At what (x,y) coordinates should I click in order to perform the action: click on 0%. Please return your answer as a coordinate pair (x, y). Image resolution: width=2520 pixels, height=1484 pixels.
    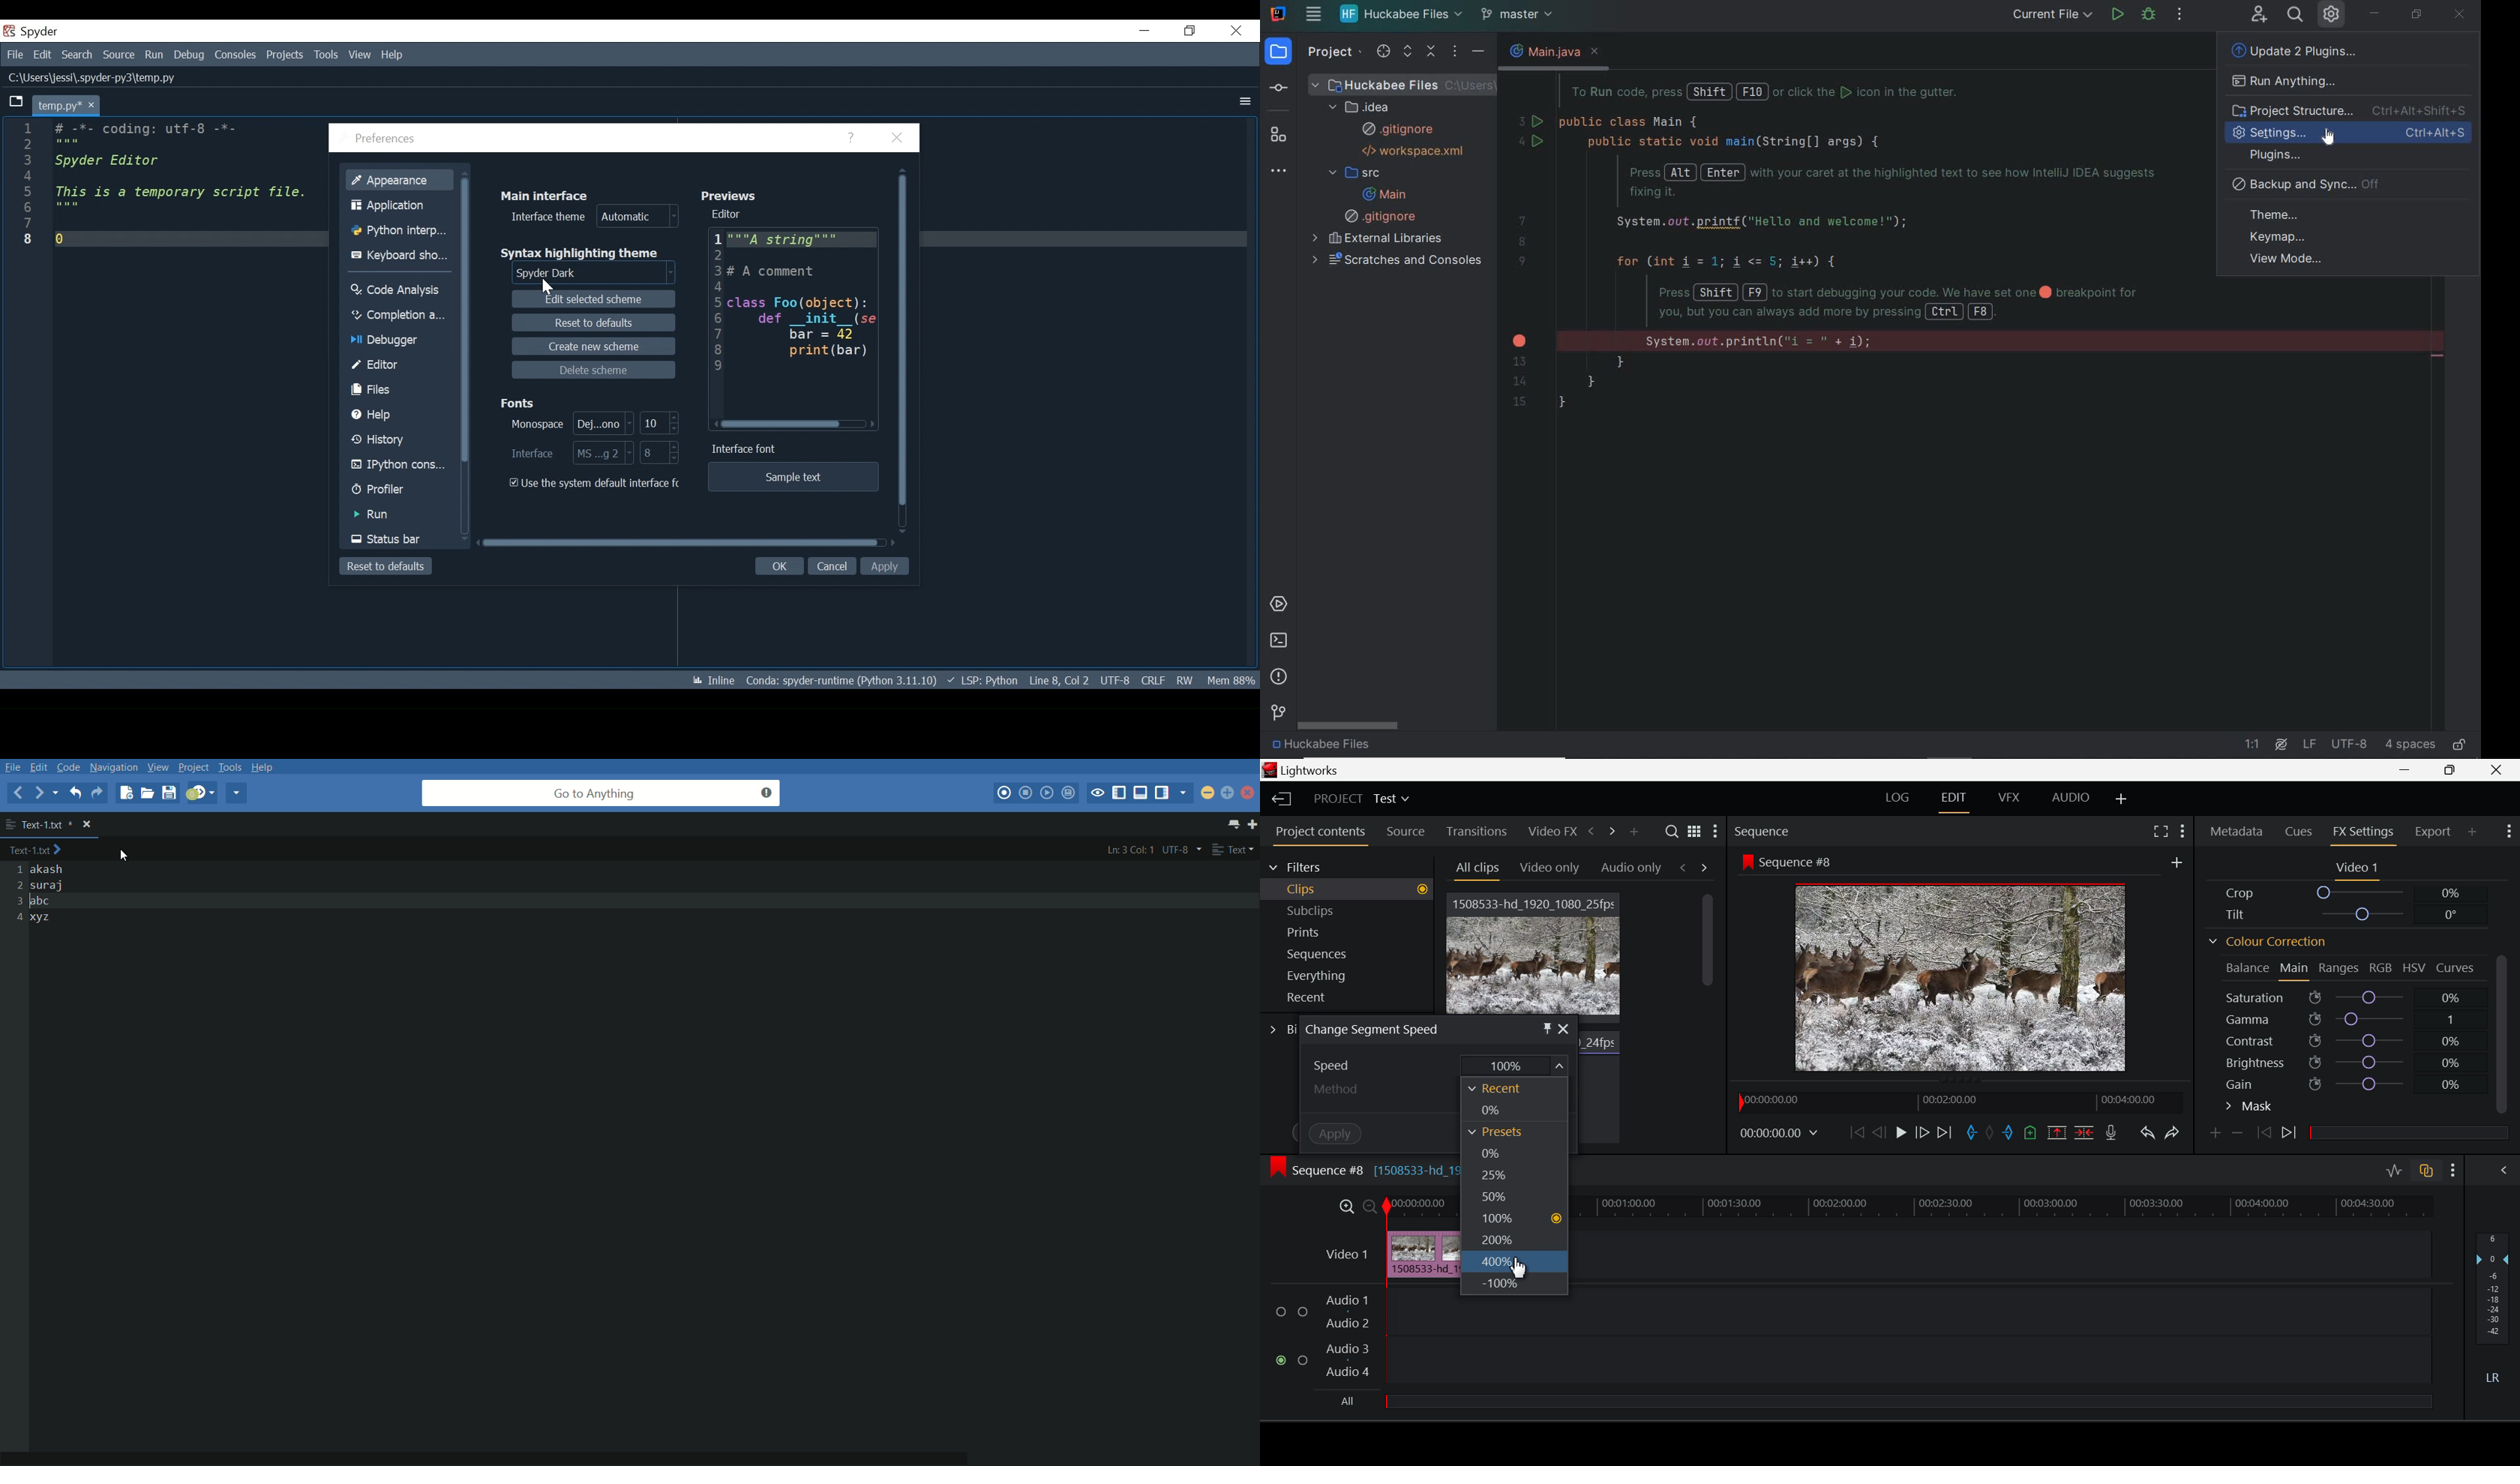
    Looking at the image, I should click on (1507, 1111).